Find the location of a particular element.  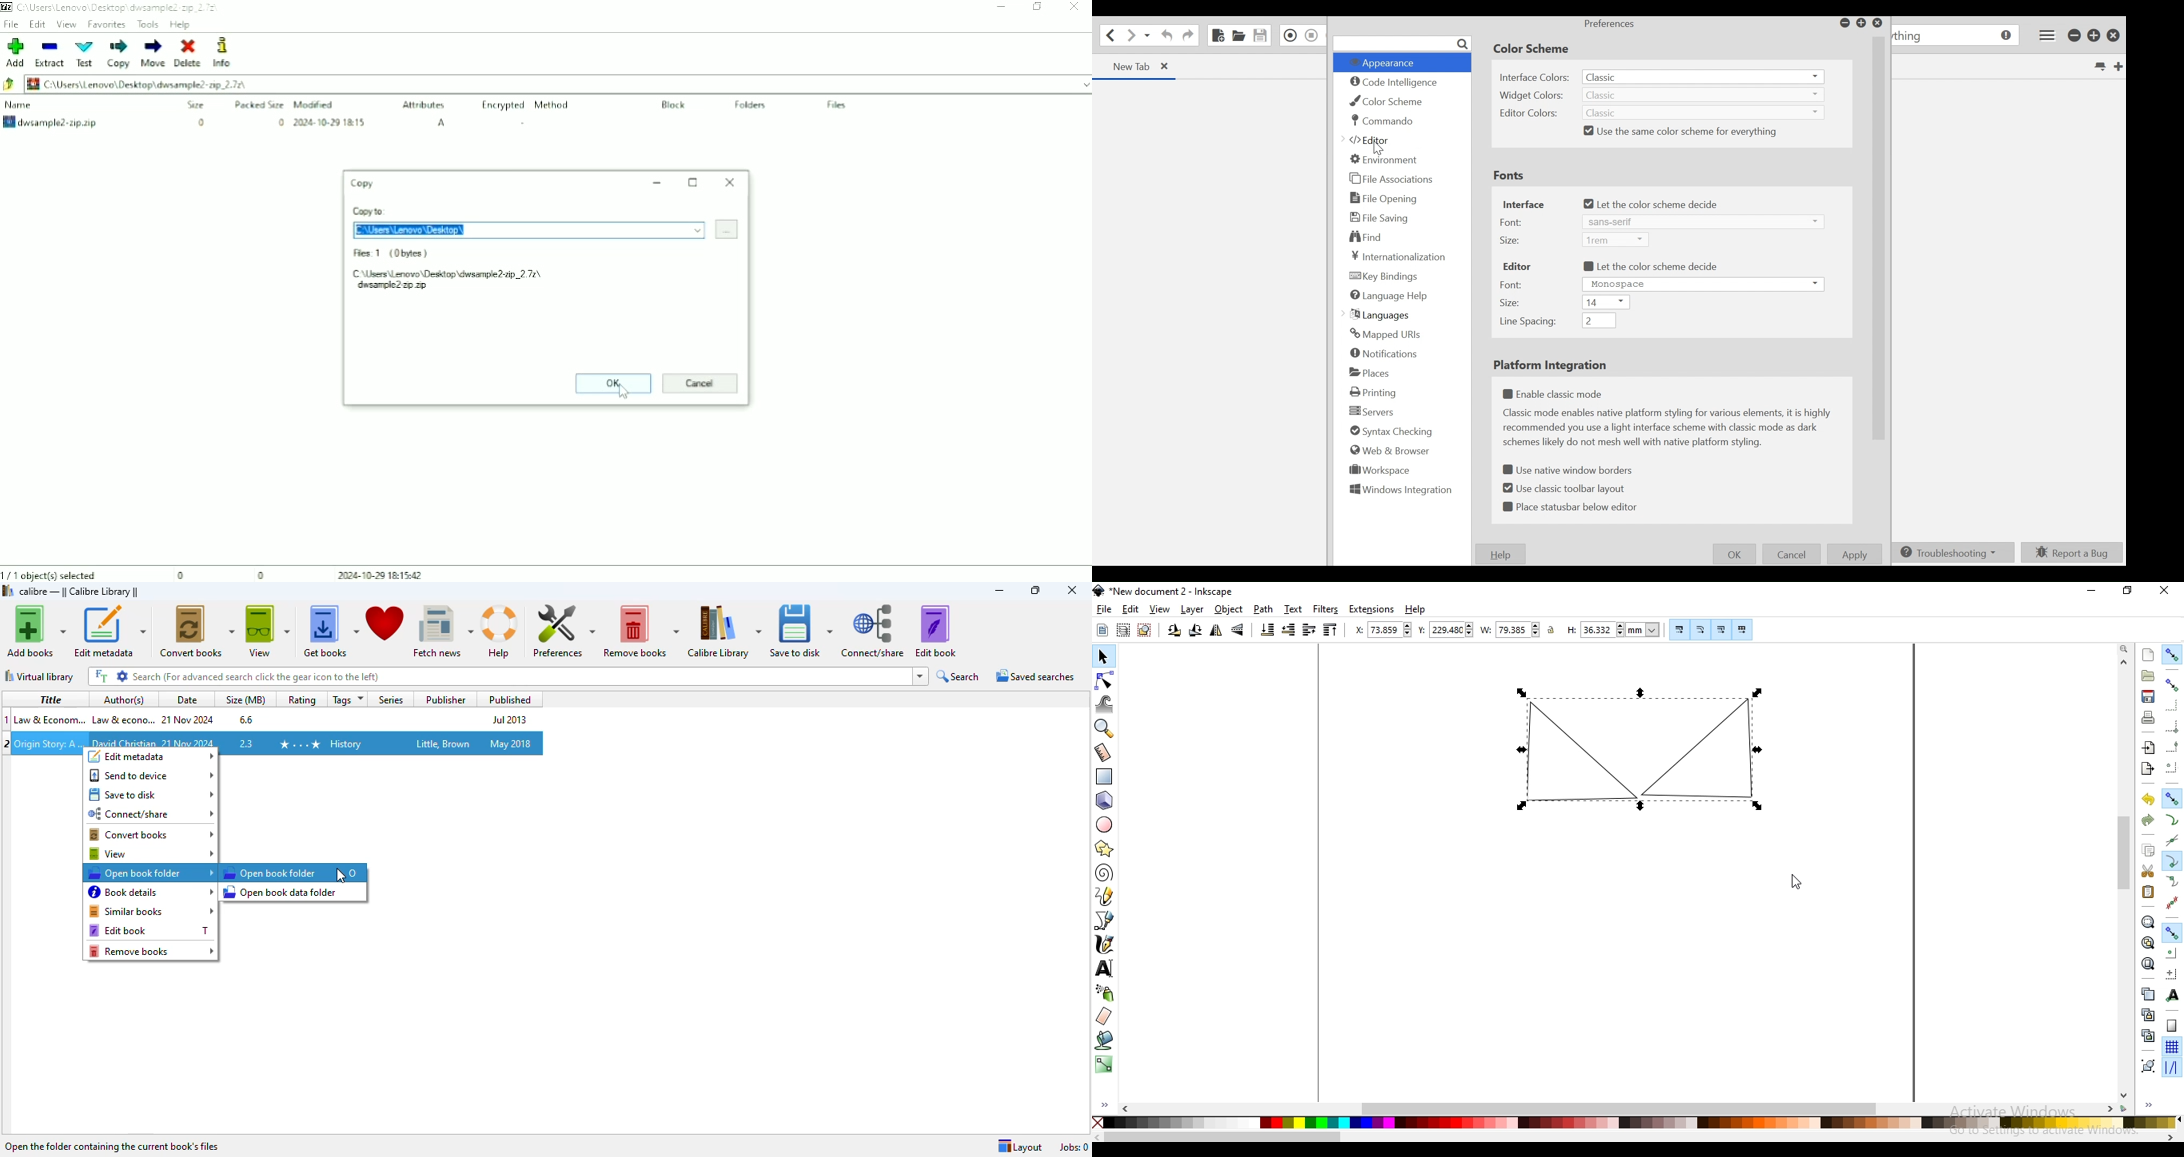

calibre library is located at coordinates (724, 632).